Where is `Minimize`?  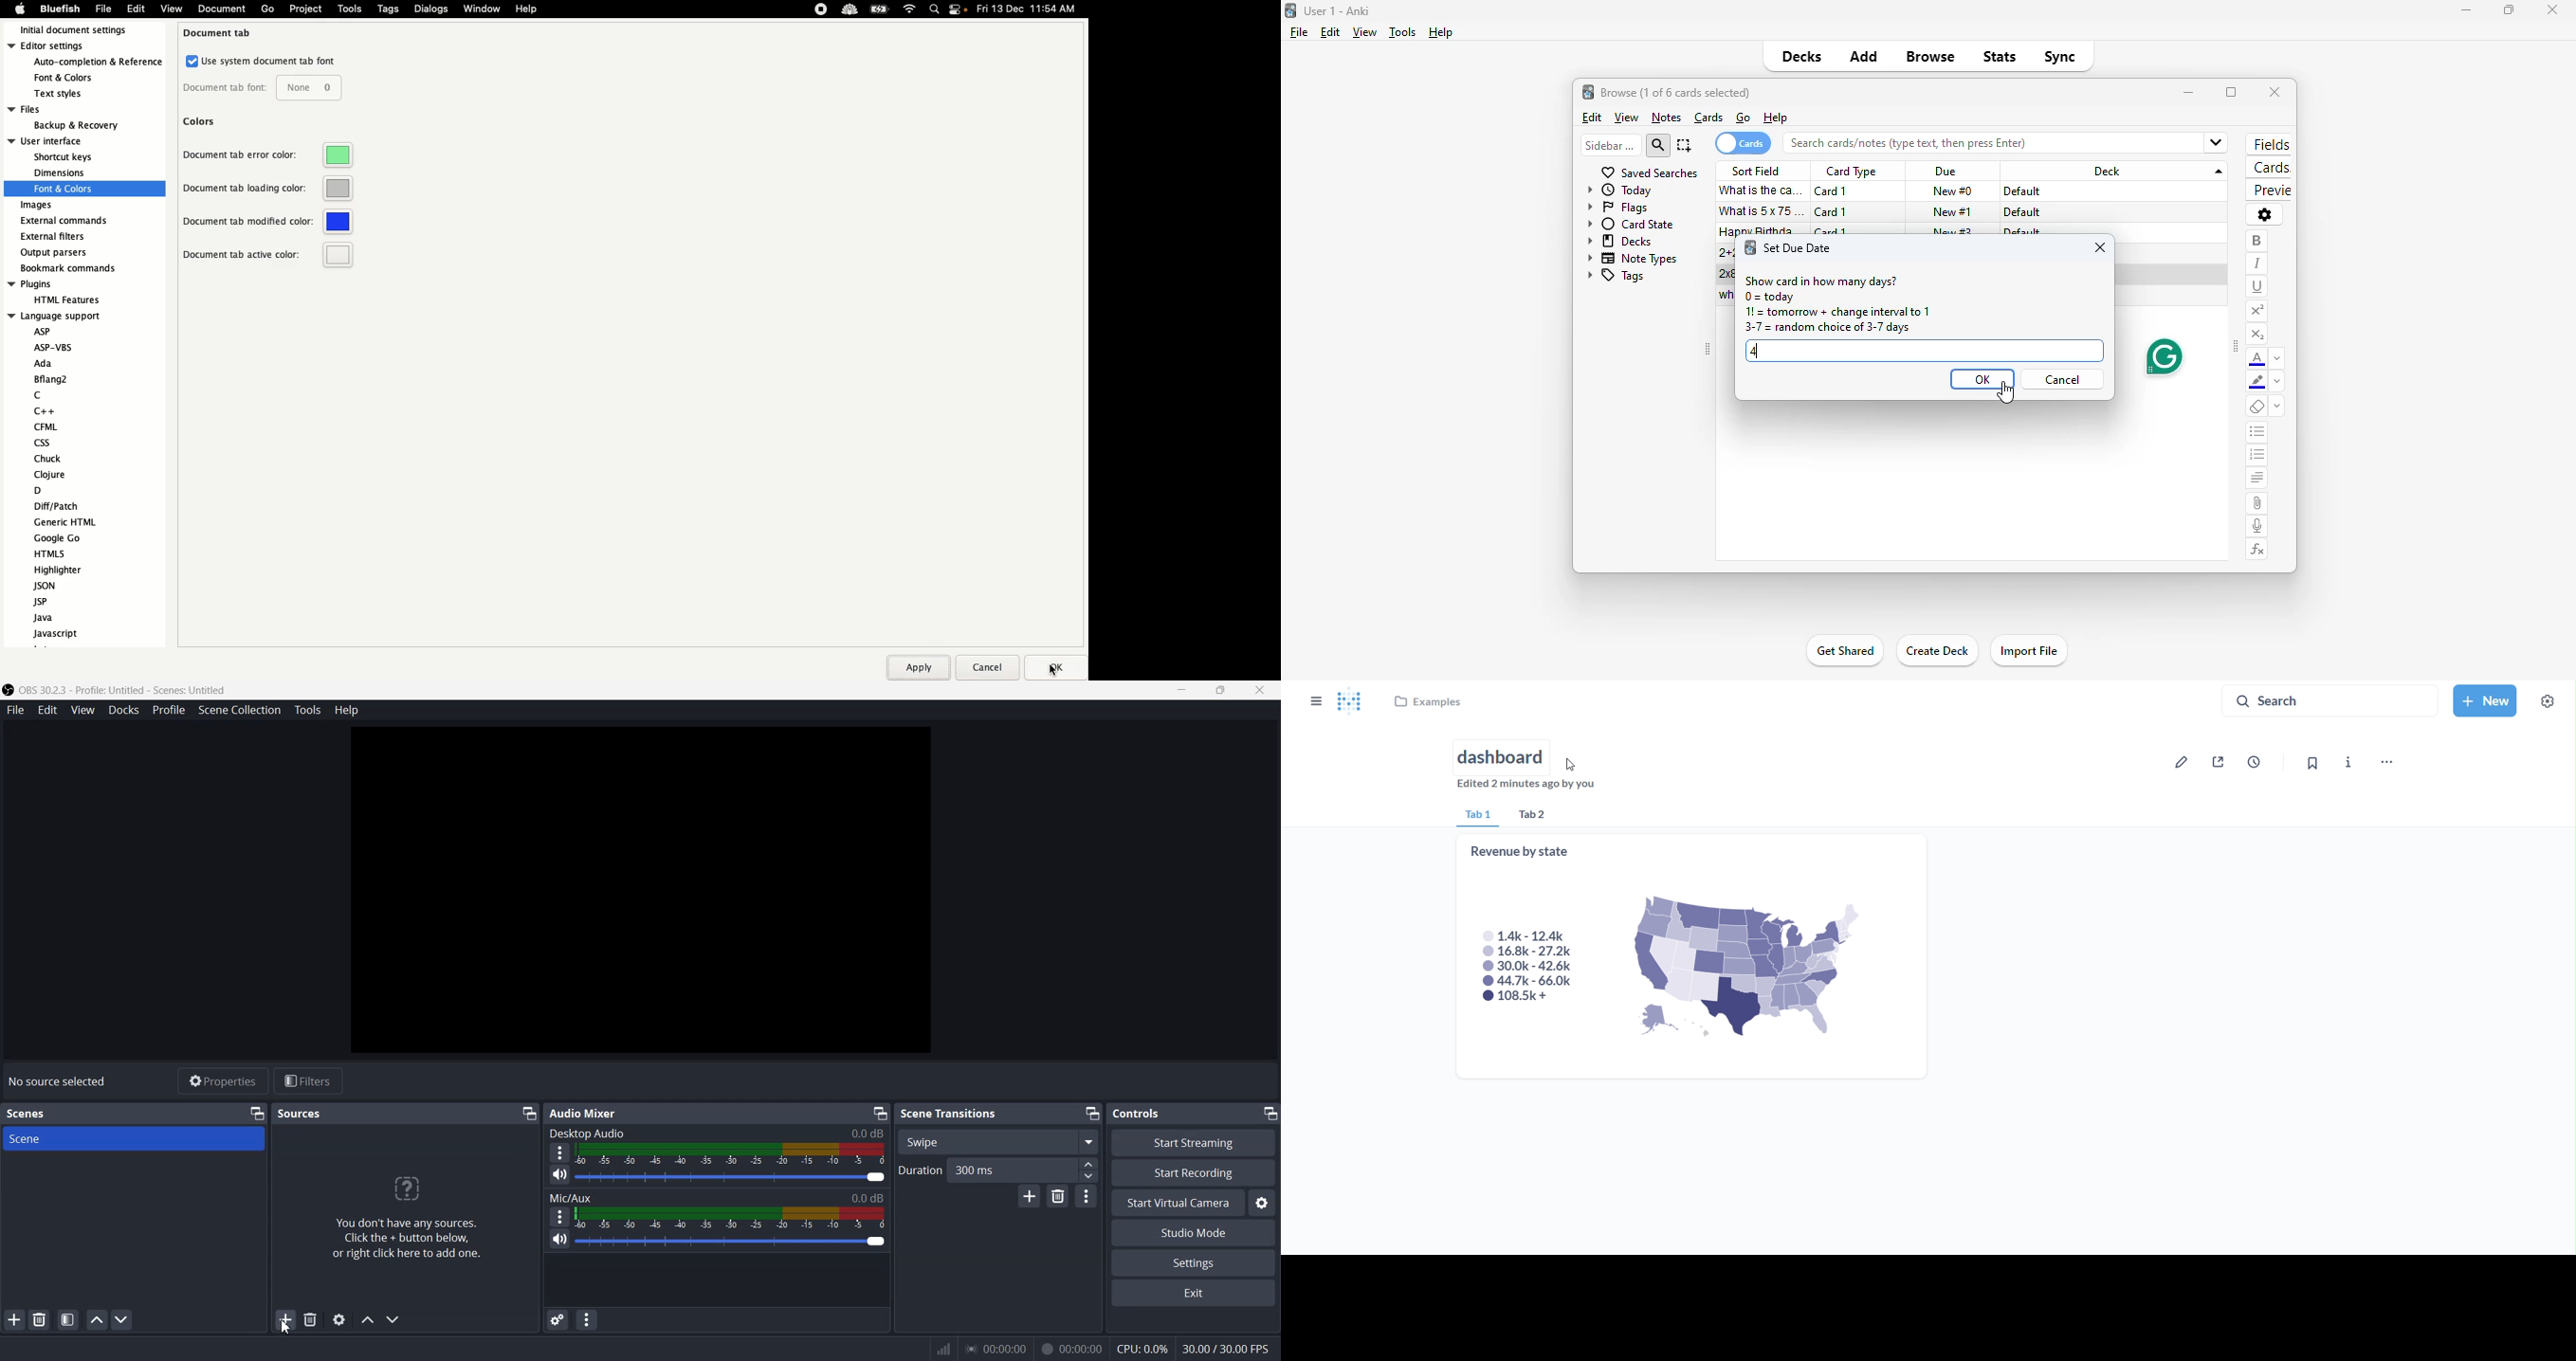 Minimize is located at coordinates (529, 1113).